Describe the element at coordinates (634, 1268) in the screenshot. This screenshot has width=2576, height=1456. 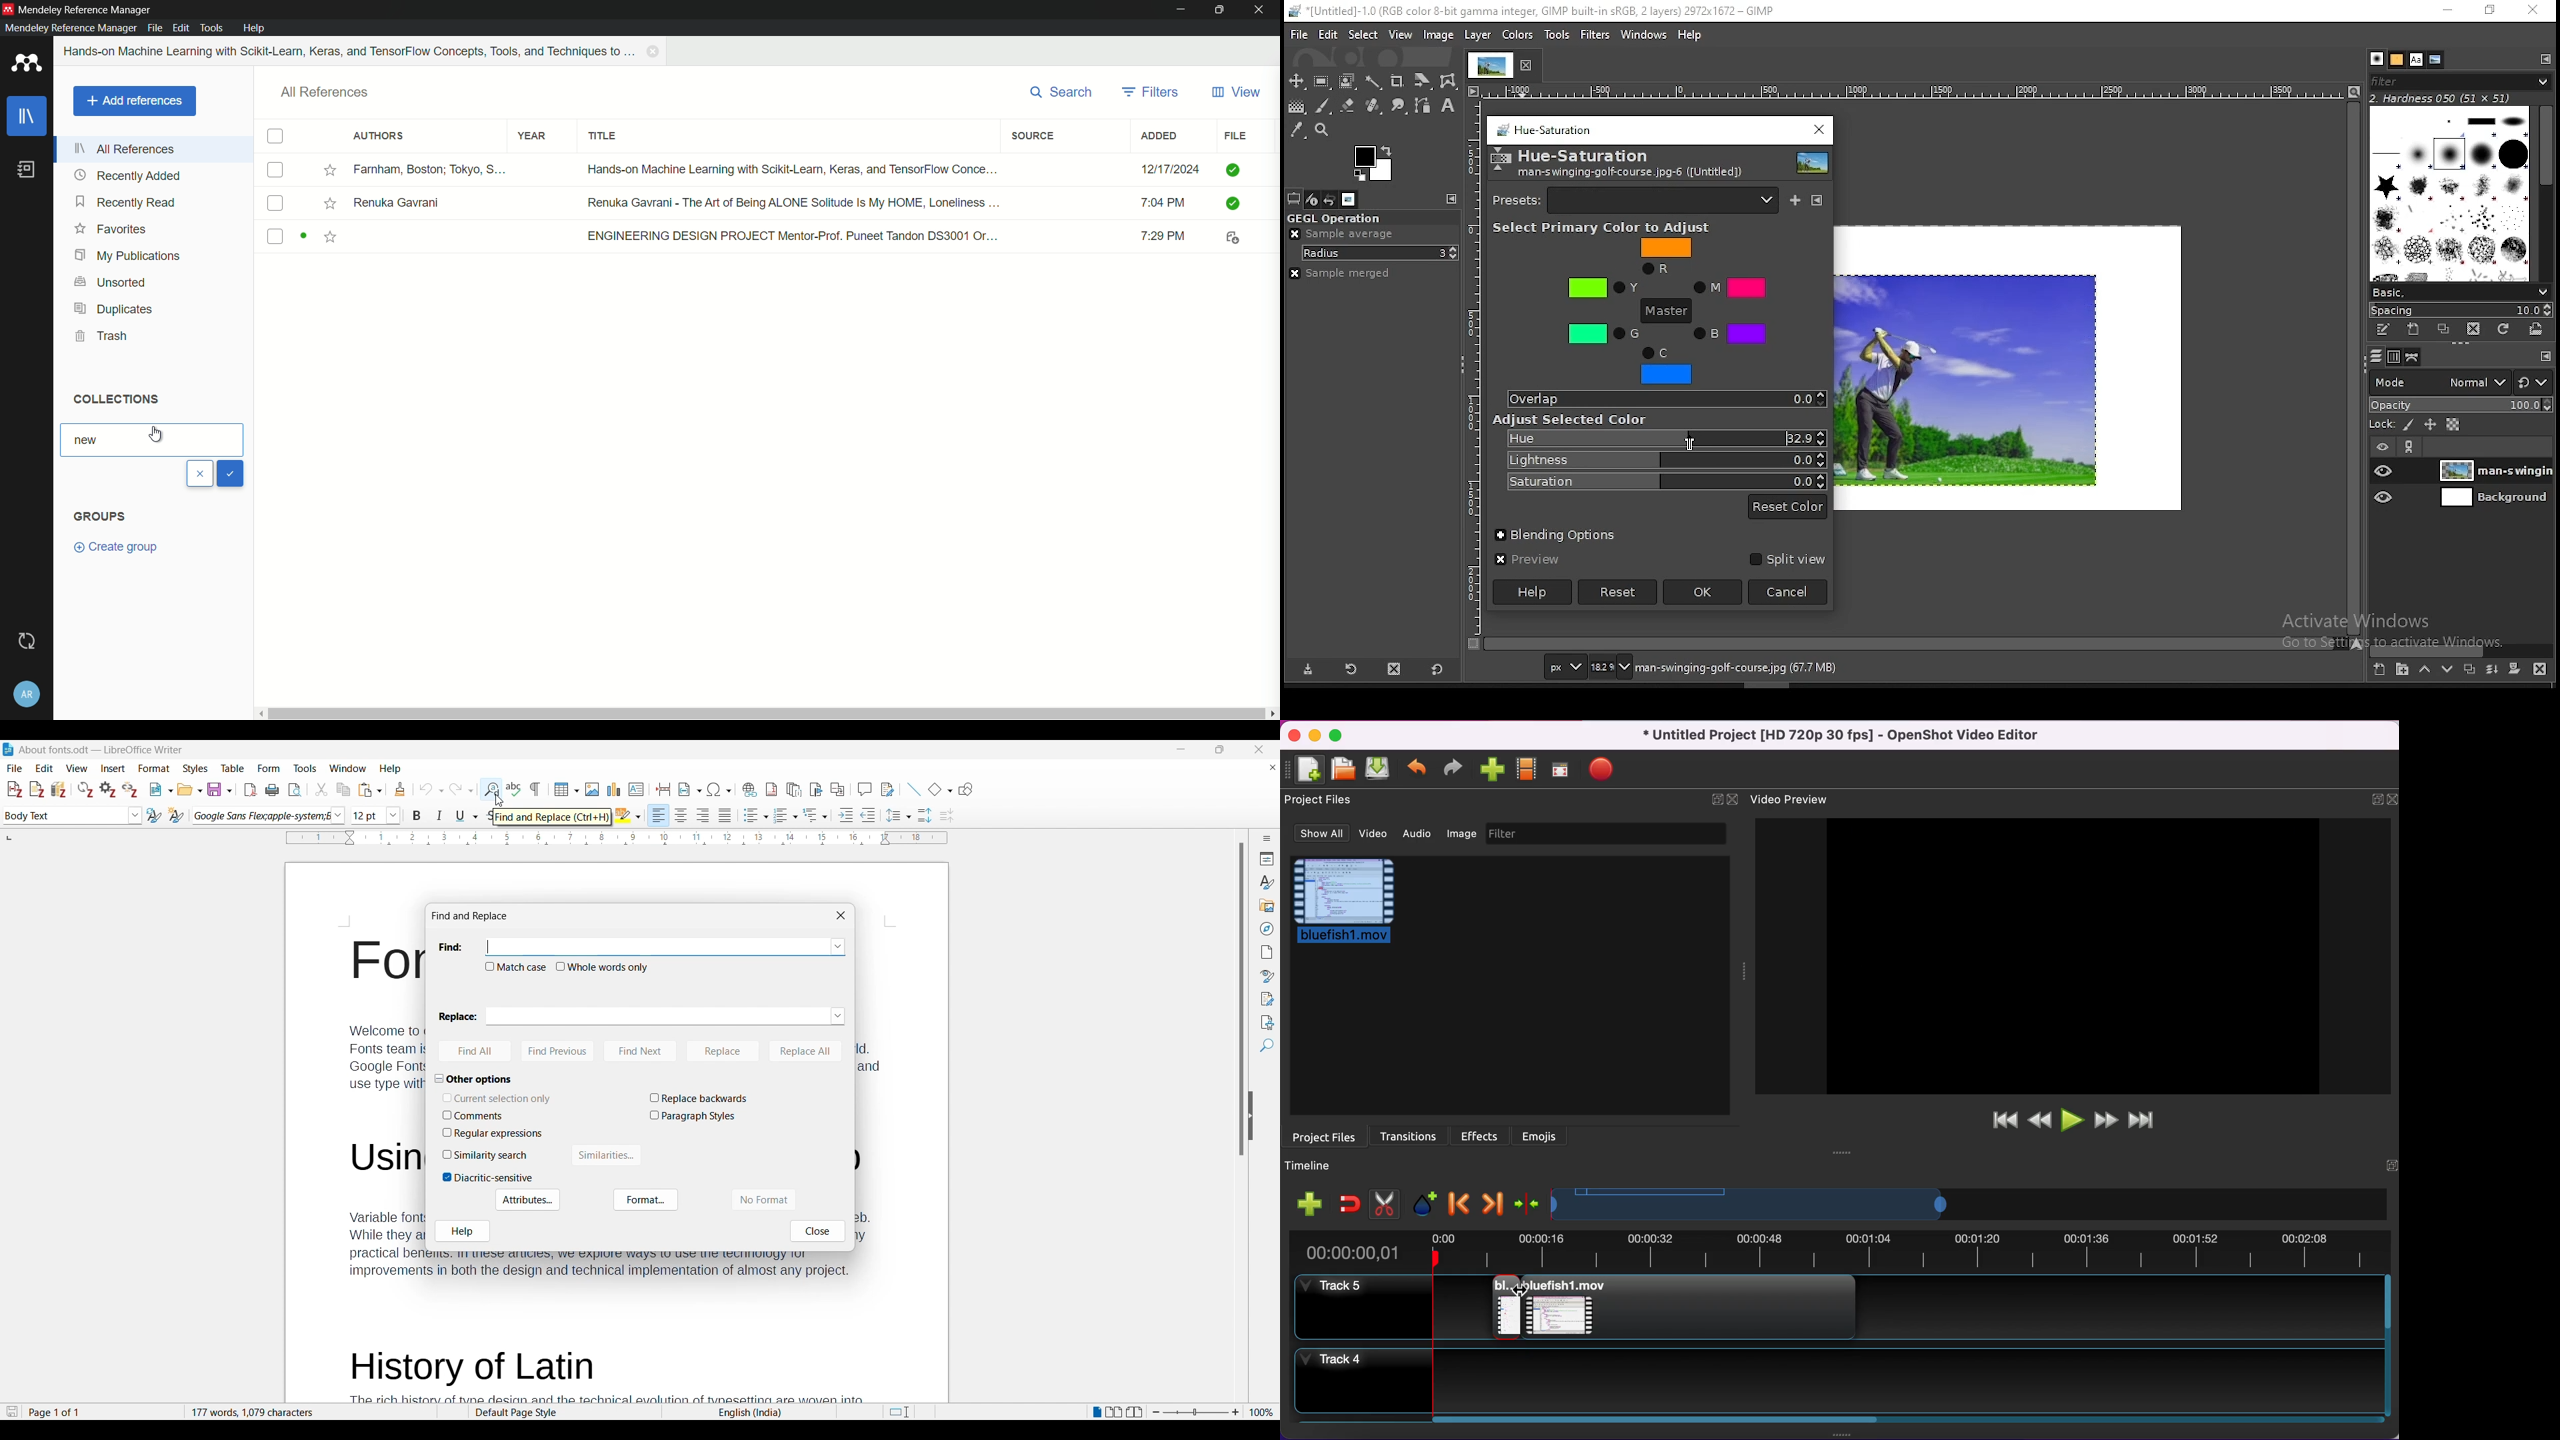
I see `` at that location.